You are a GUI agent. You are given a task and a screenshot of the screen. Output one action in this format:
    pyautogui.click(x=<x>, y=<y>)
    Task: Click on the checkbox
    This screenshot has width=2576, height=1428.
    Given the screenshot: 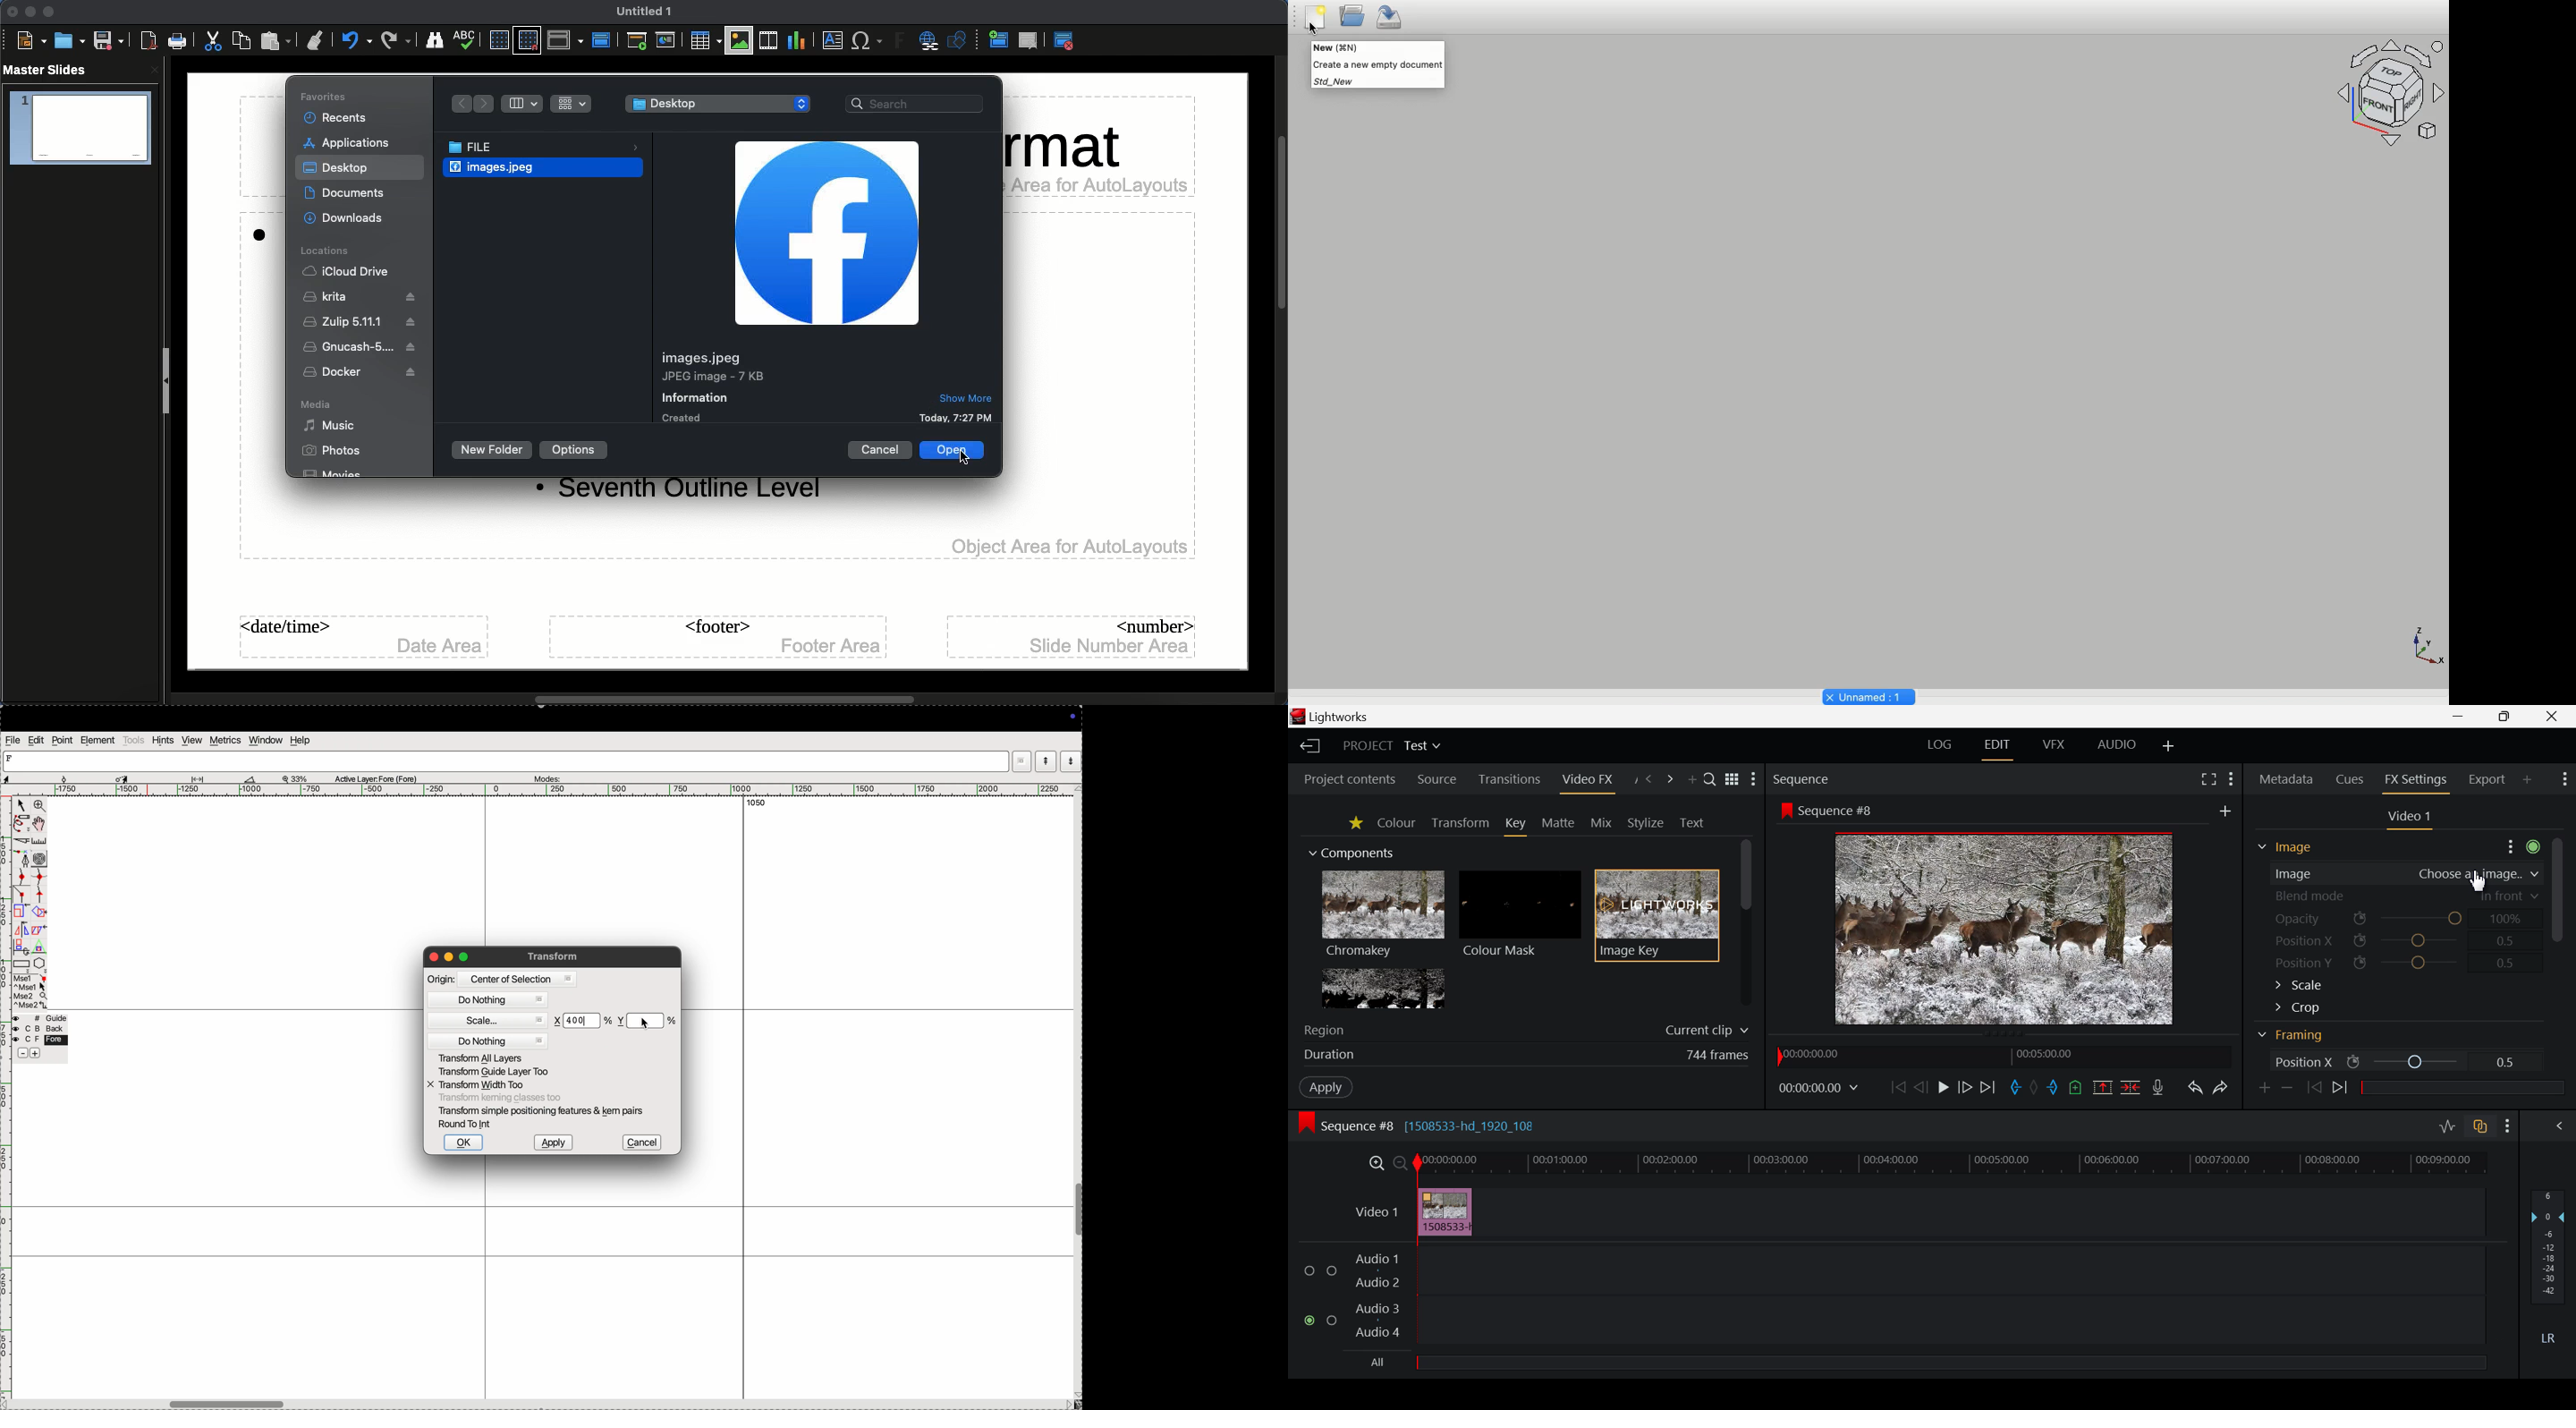 What is the action you would take?
    pyautogui.click(x=1332, y=1320)
    